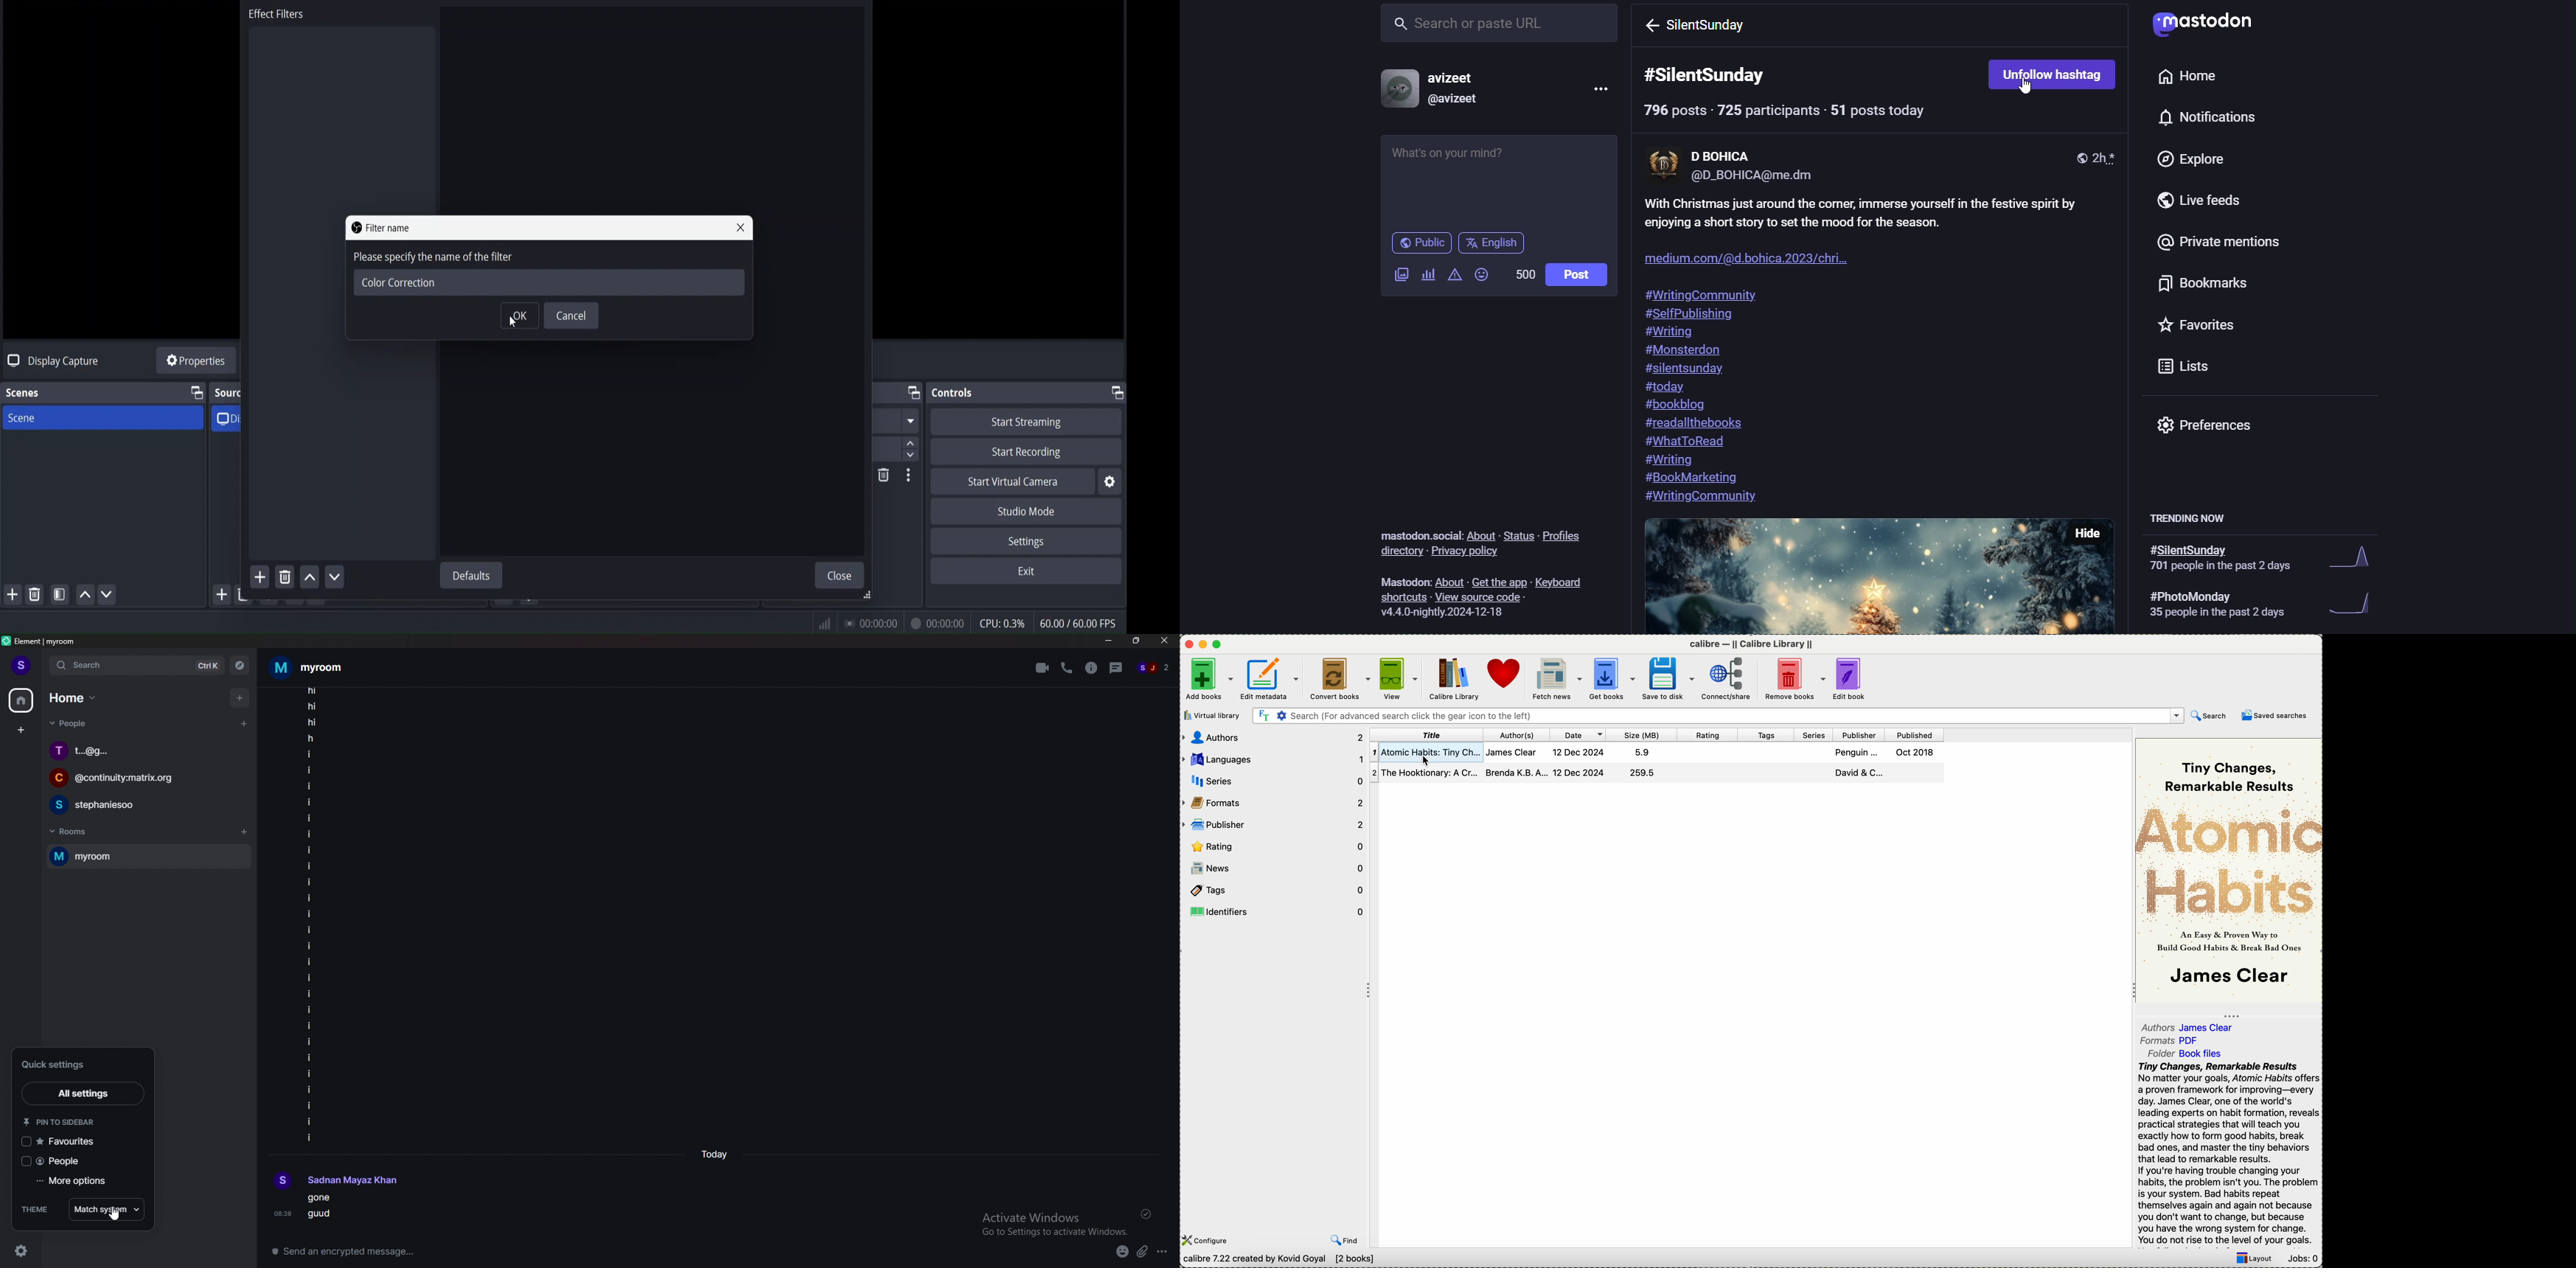 The image size is (2576, 1288). Describe the element at coordinates (337, 1181) in the screenshot. I see `profile` at that location.